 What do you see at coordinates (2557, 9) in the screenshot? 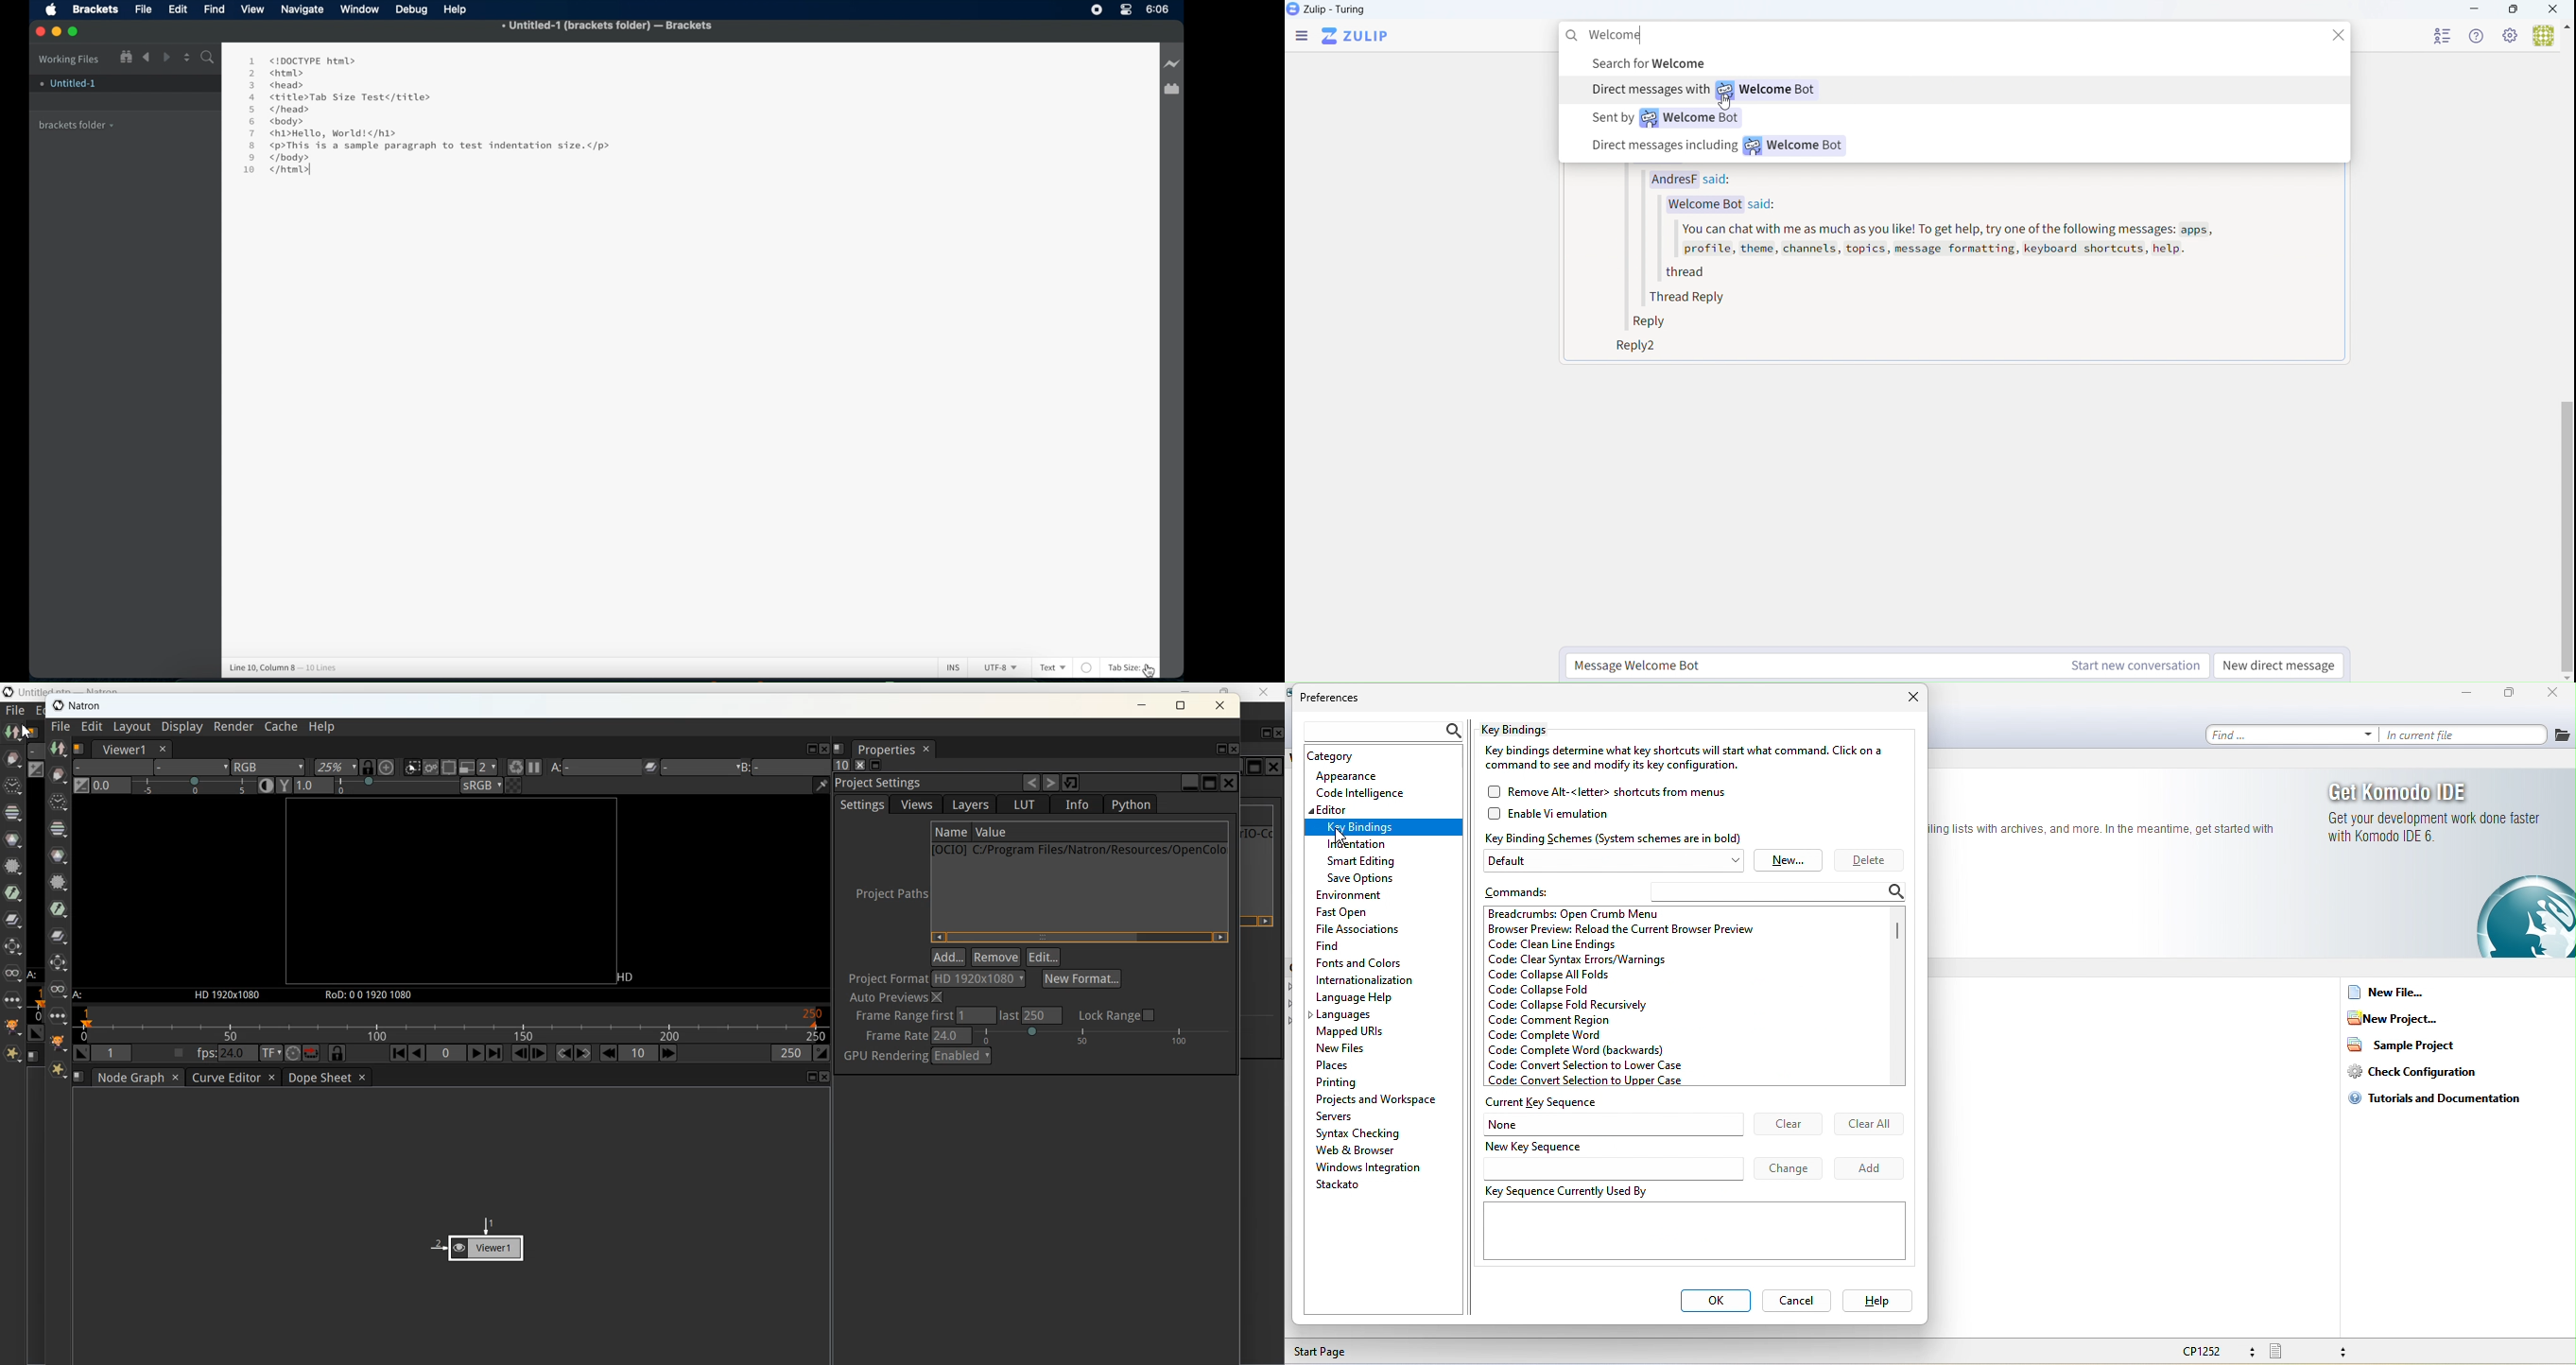
I see `Close` at bounding box center [2557, 9].